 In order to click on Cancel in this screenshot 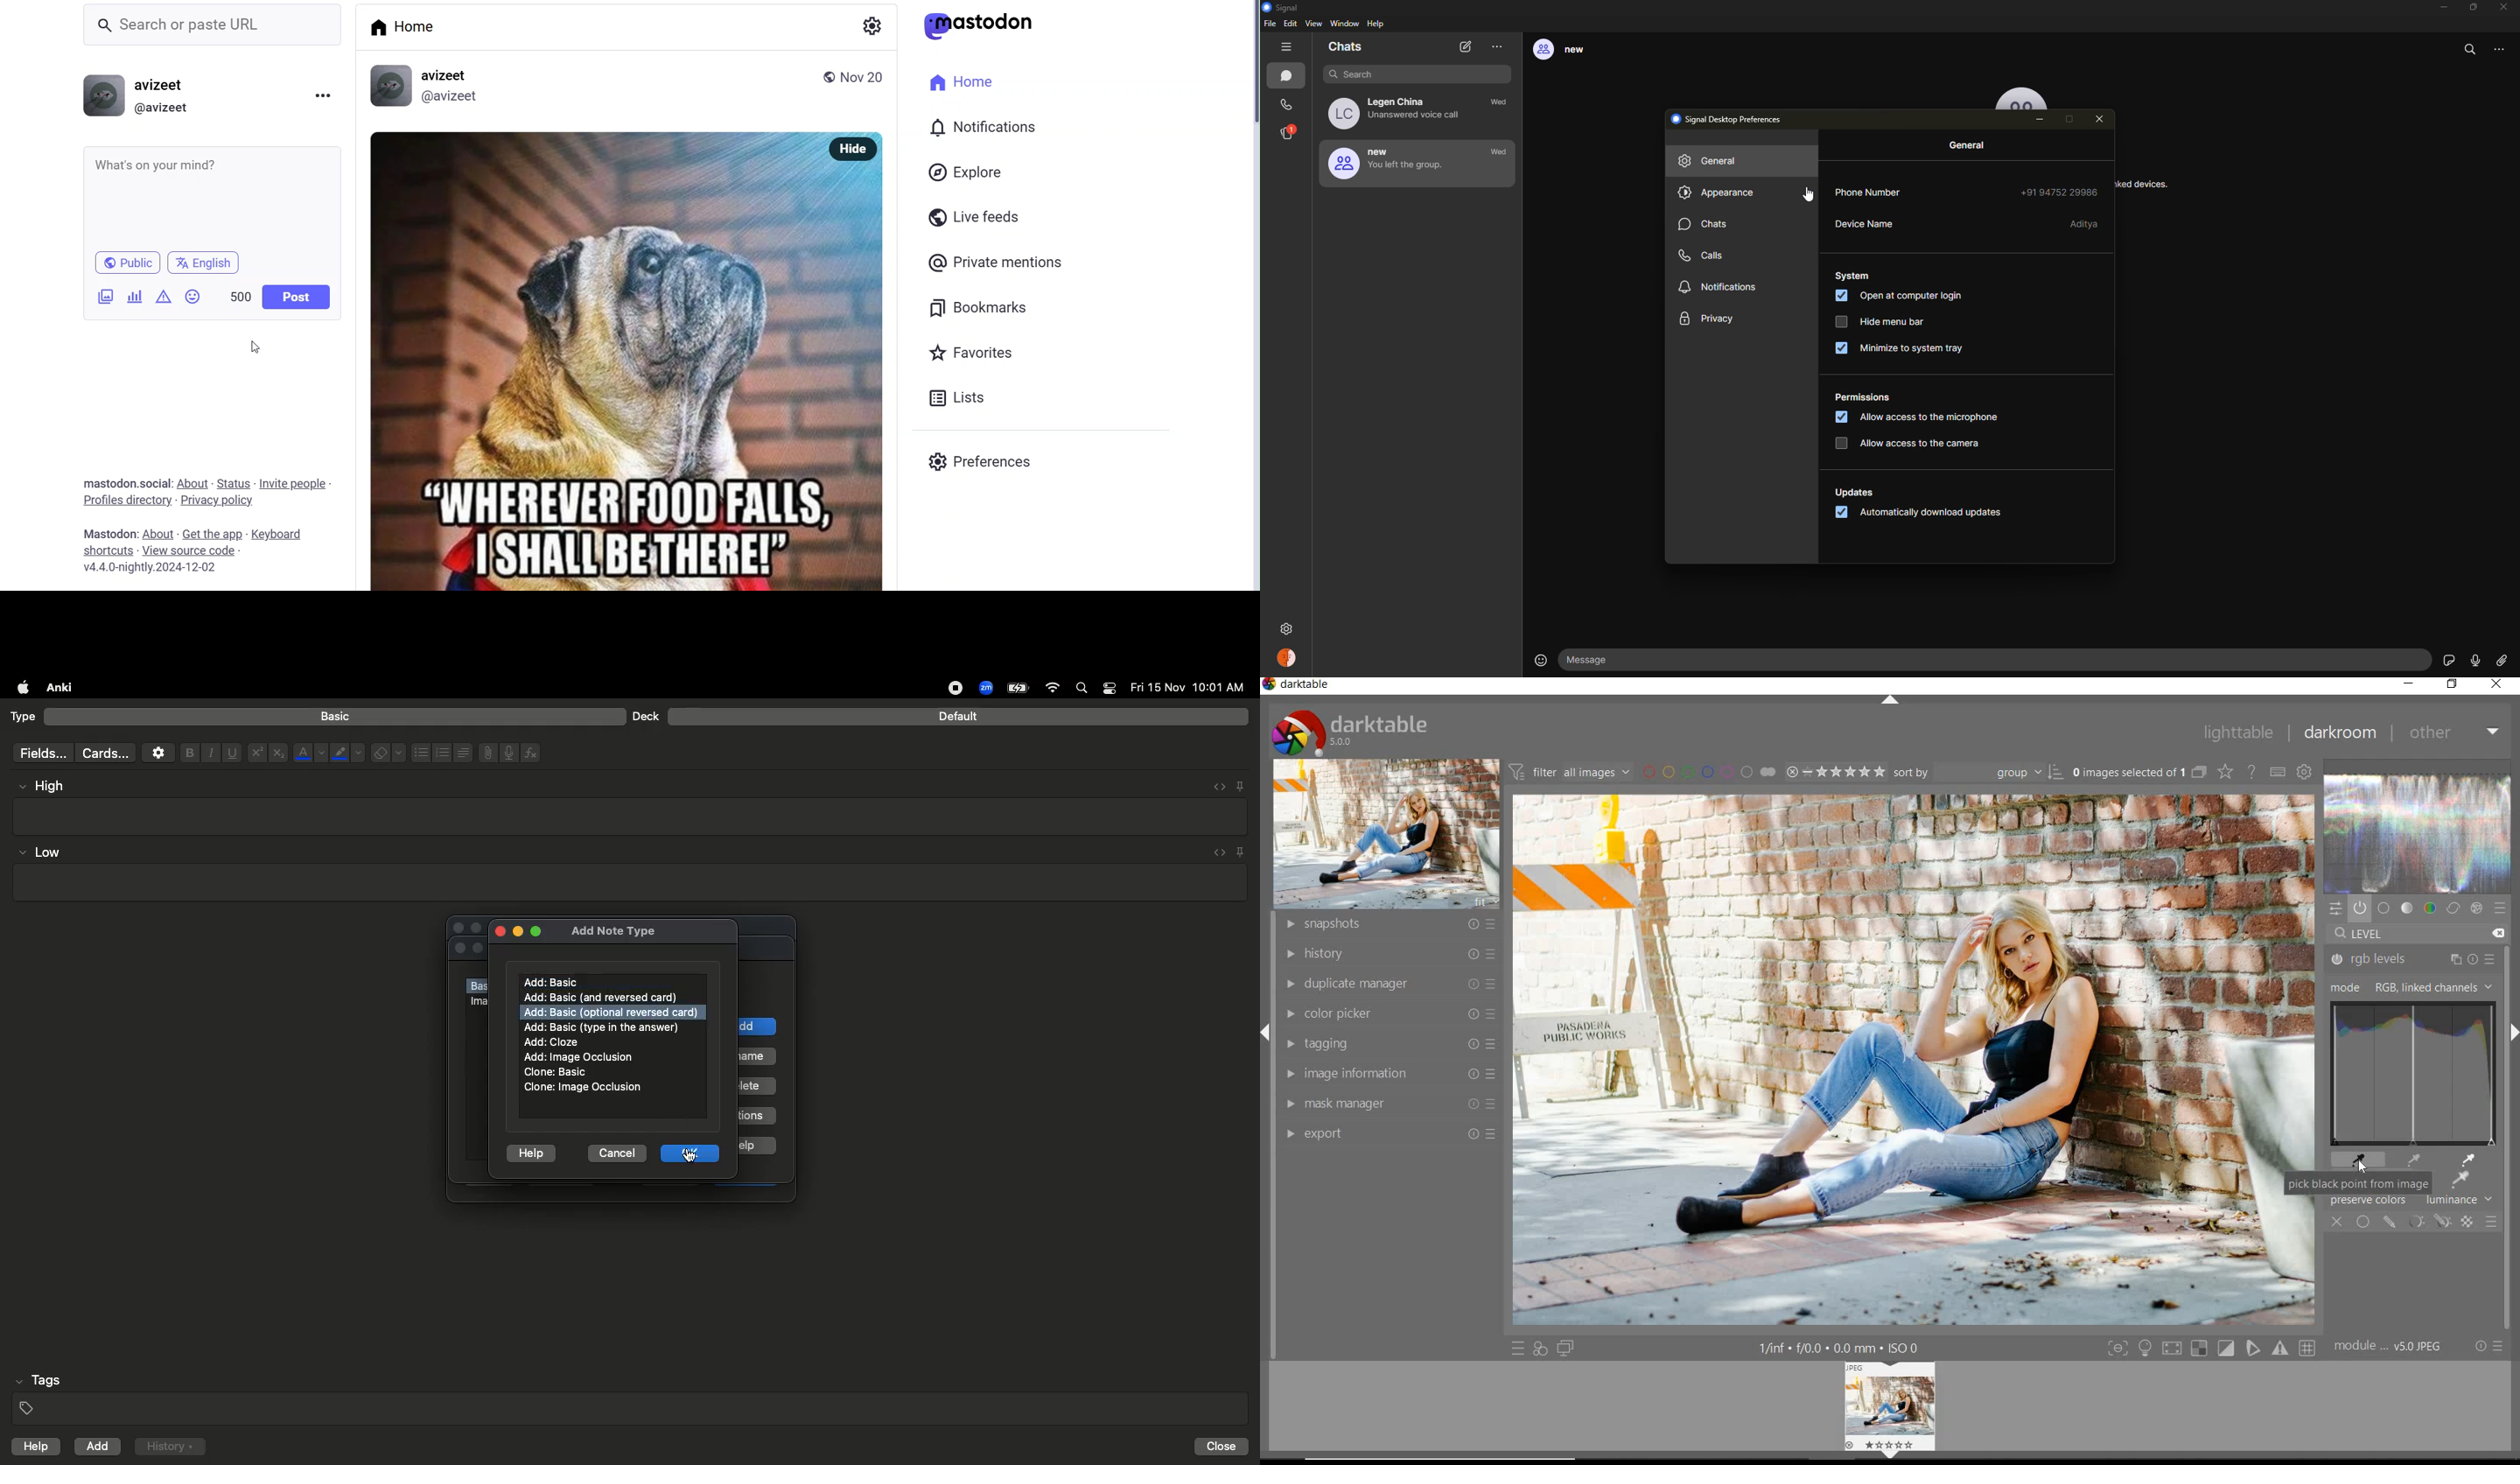, I will do `click(613, 1152)`.